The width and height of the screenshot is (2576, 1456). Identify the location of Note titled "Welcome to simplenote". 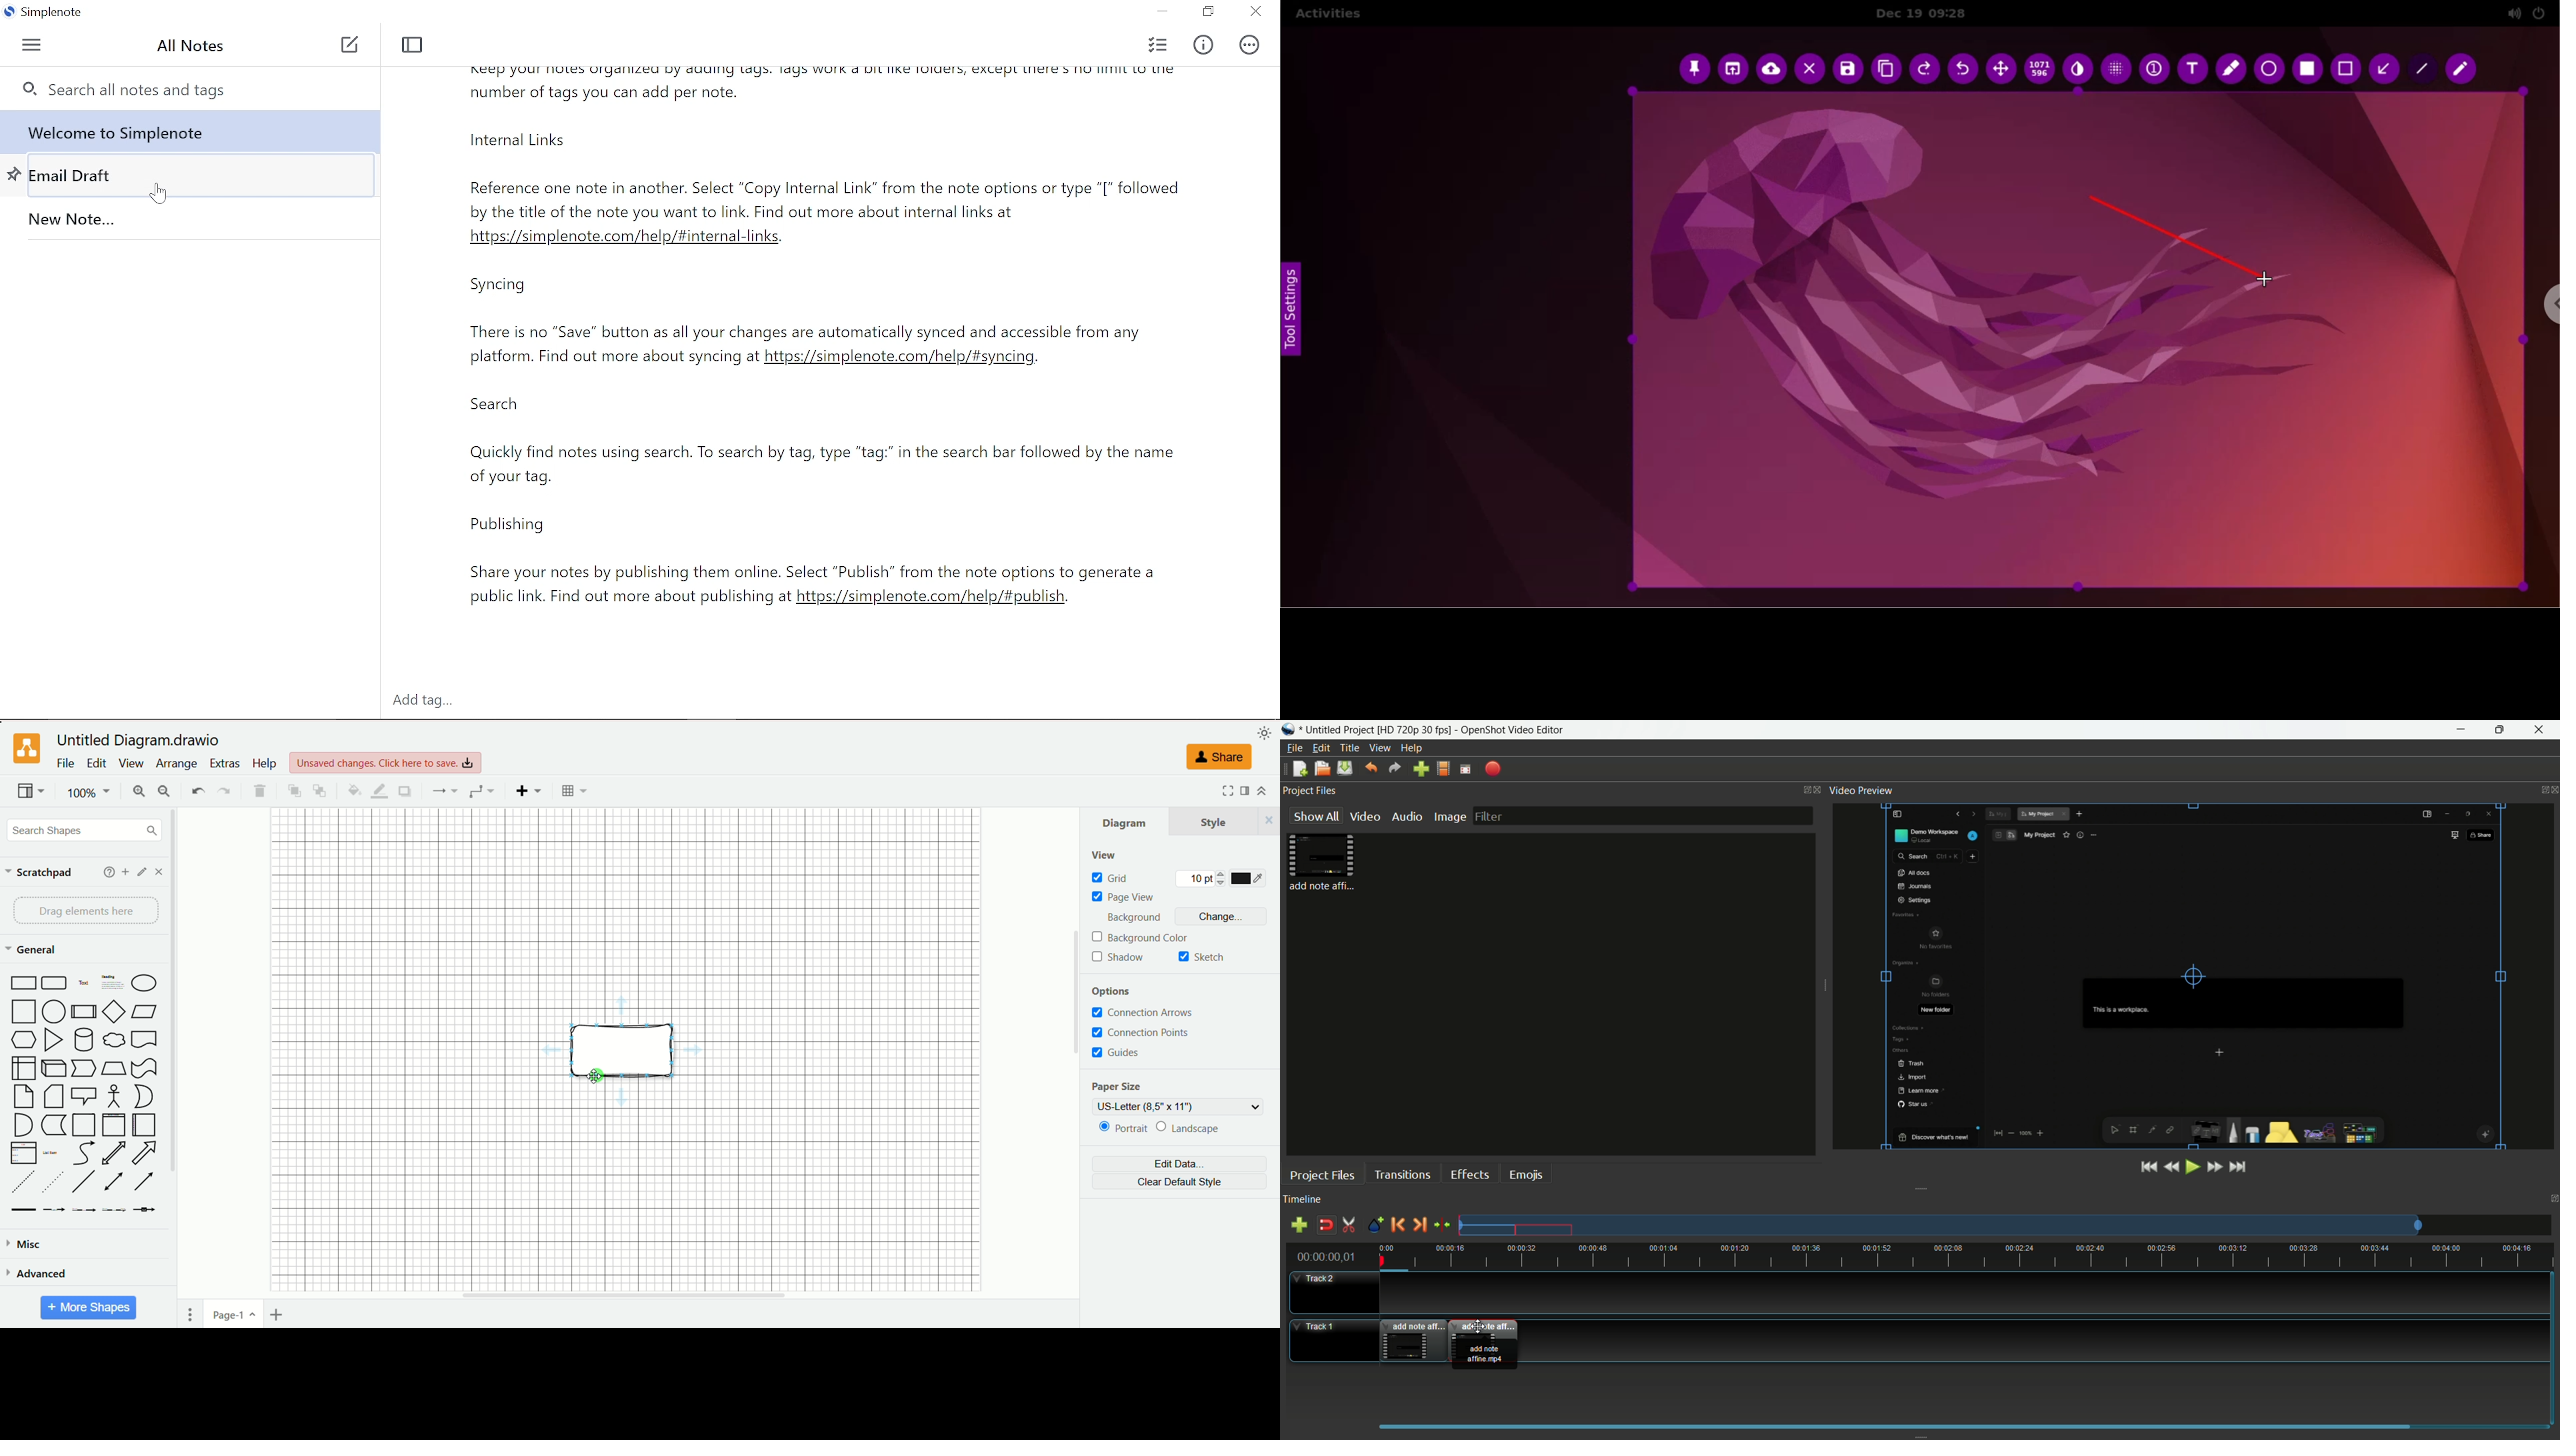
(194, 131).